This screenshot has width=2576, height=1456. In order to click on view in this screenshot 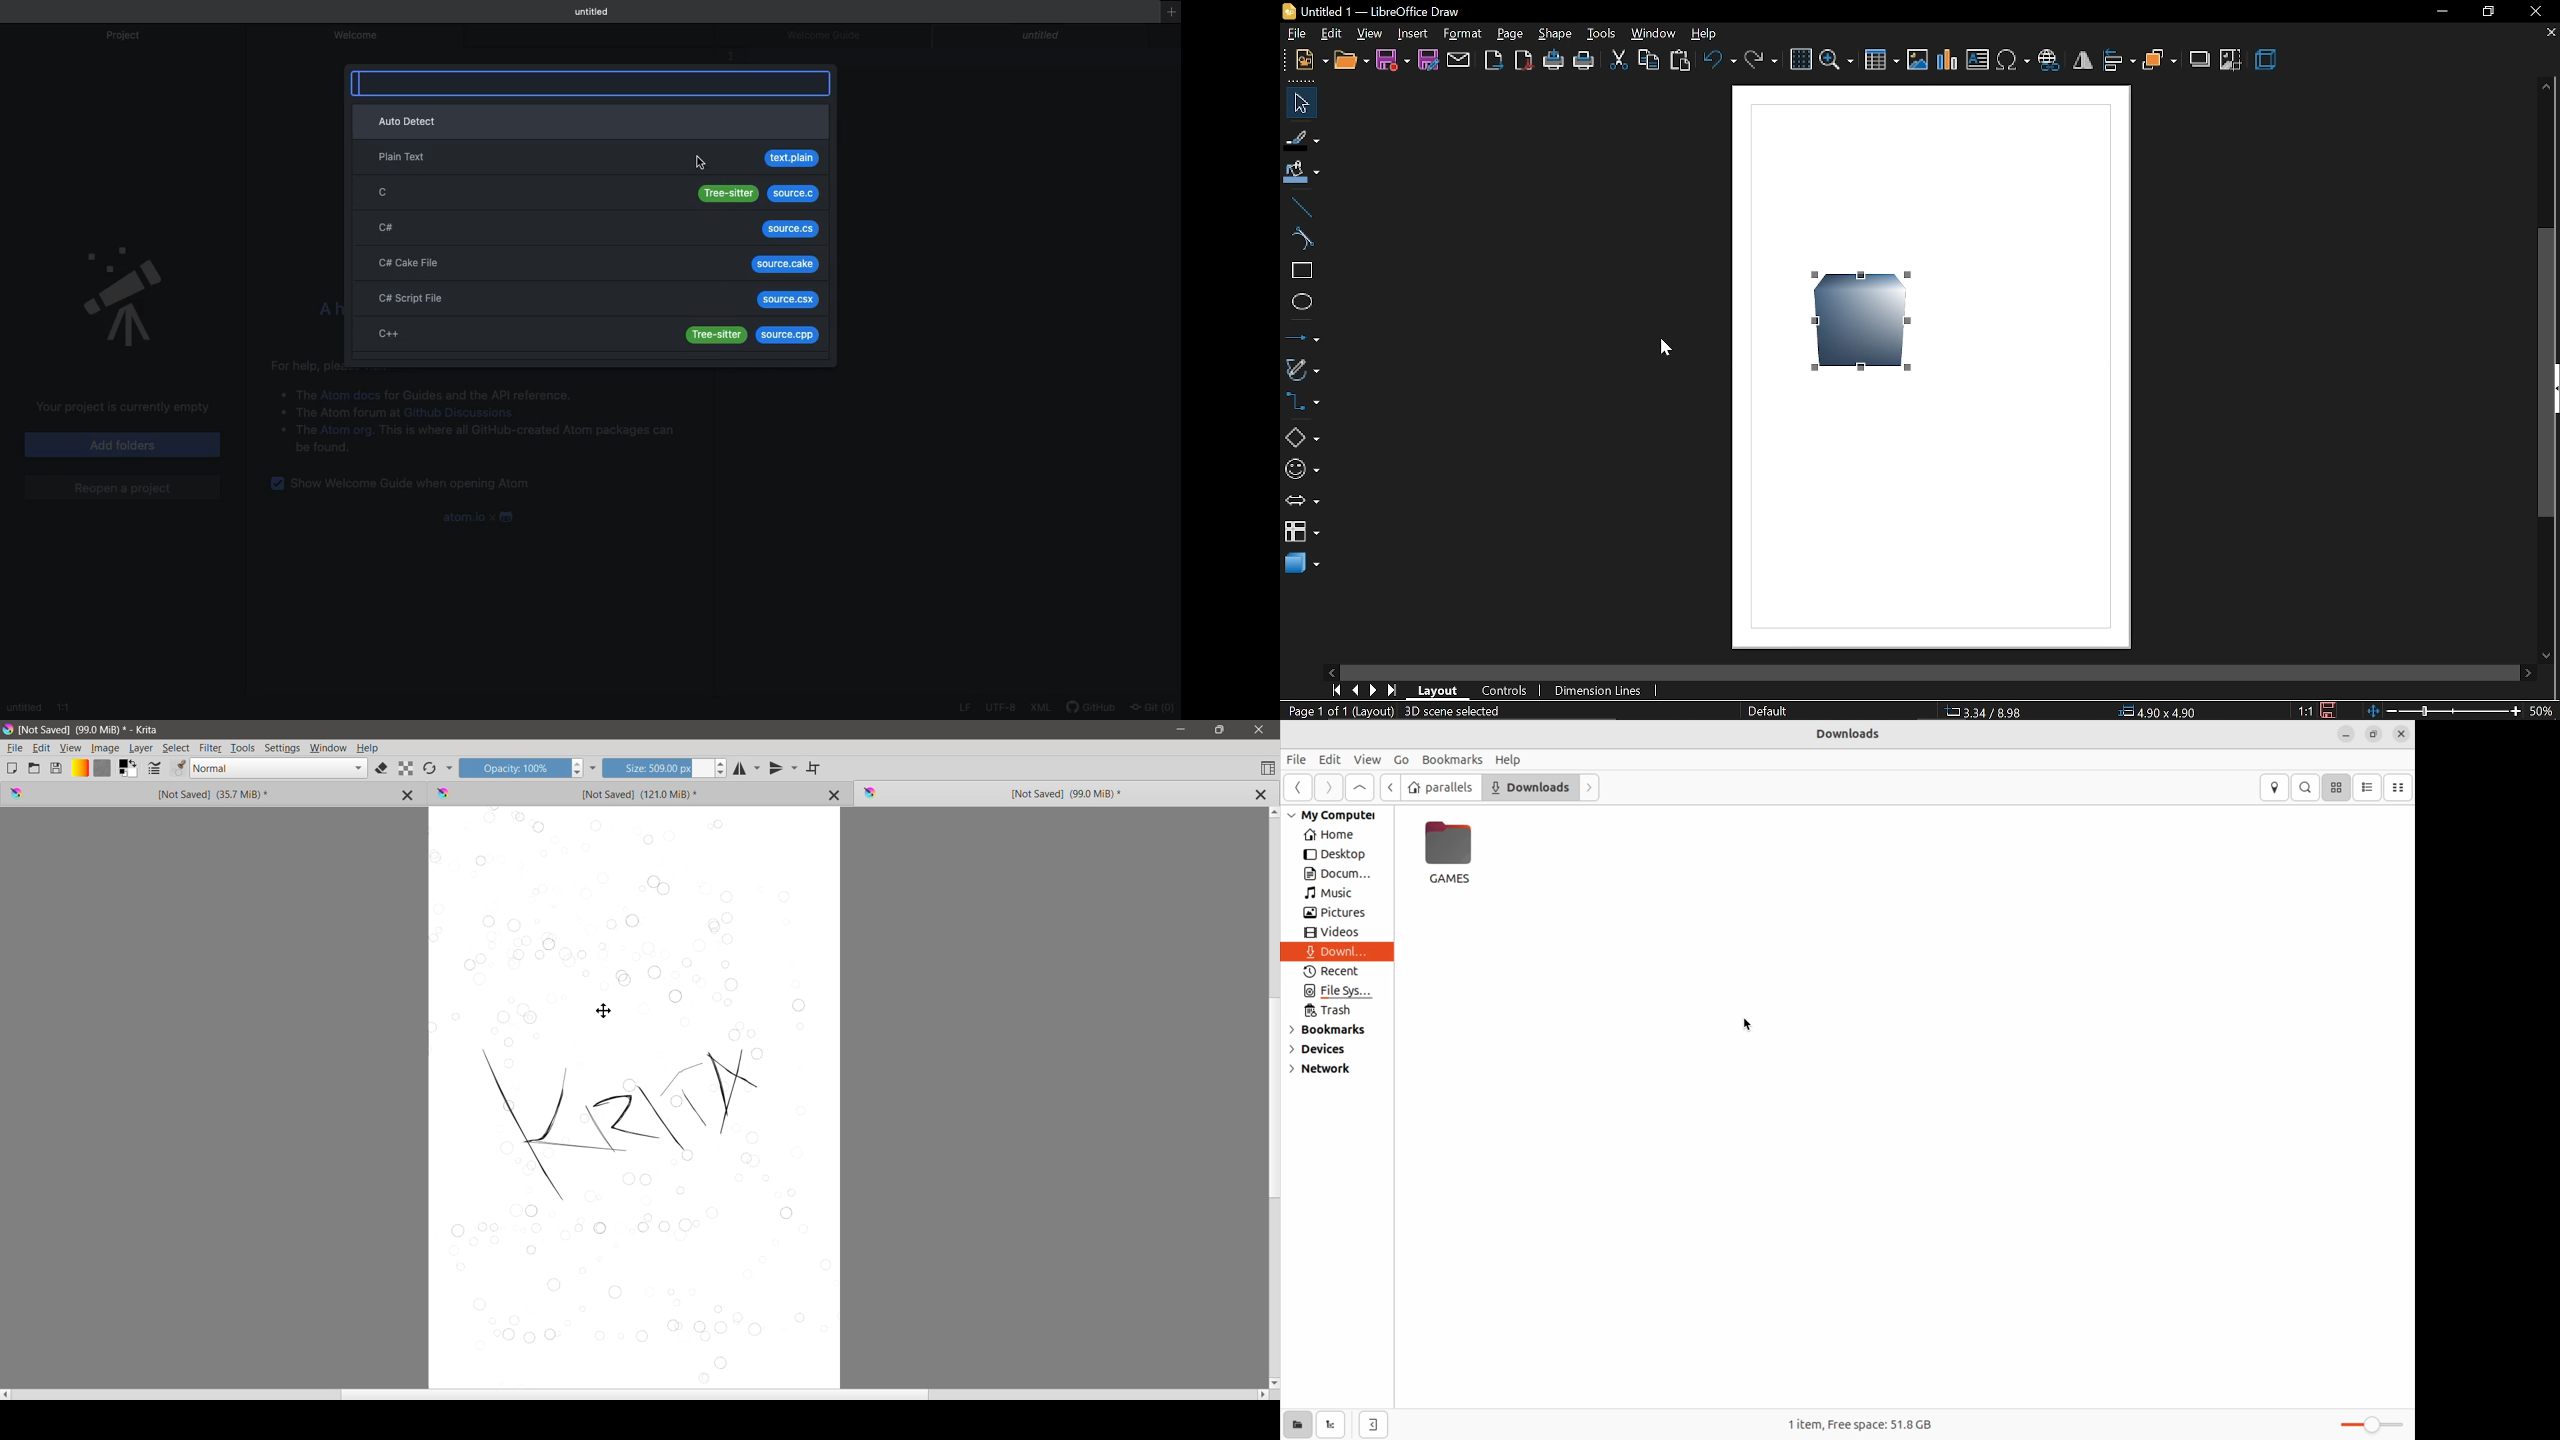, I will do `click(1371, 34)`.